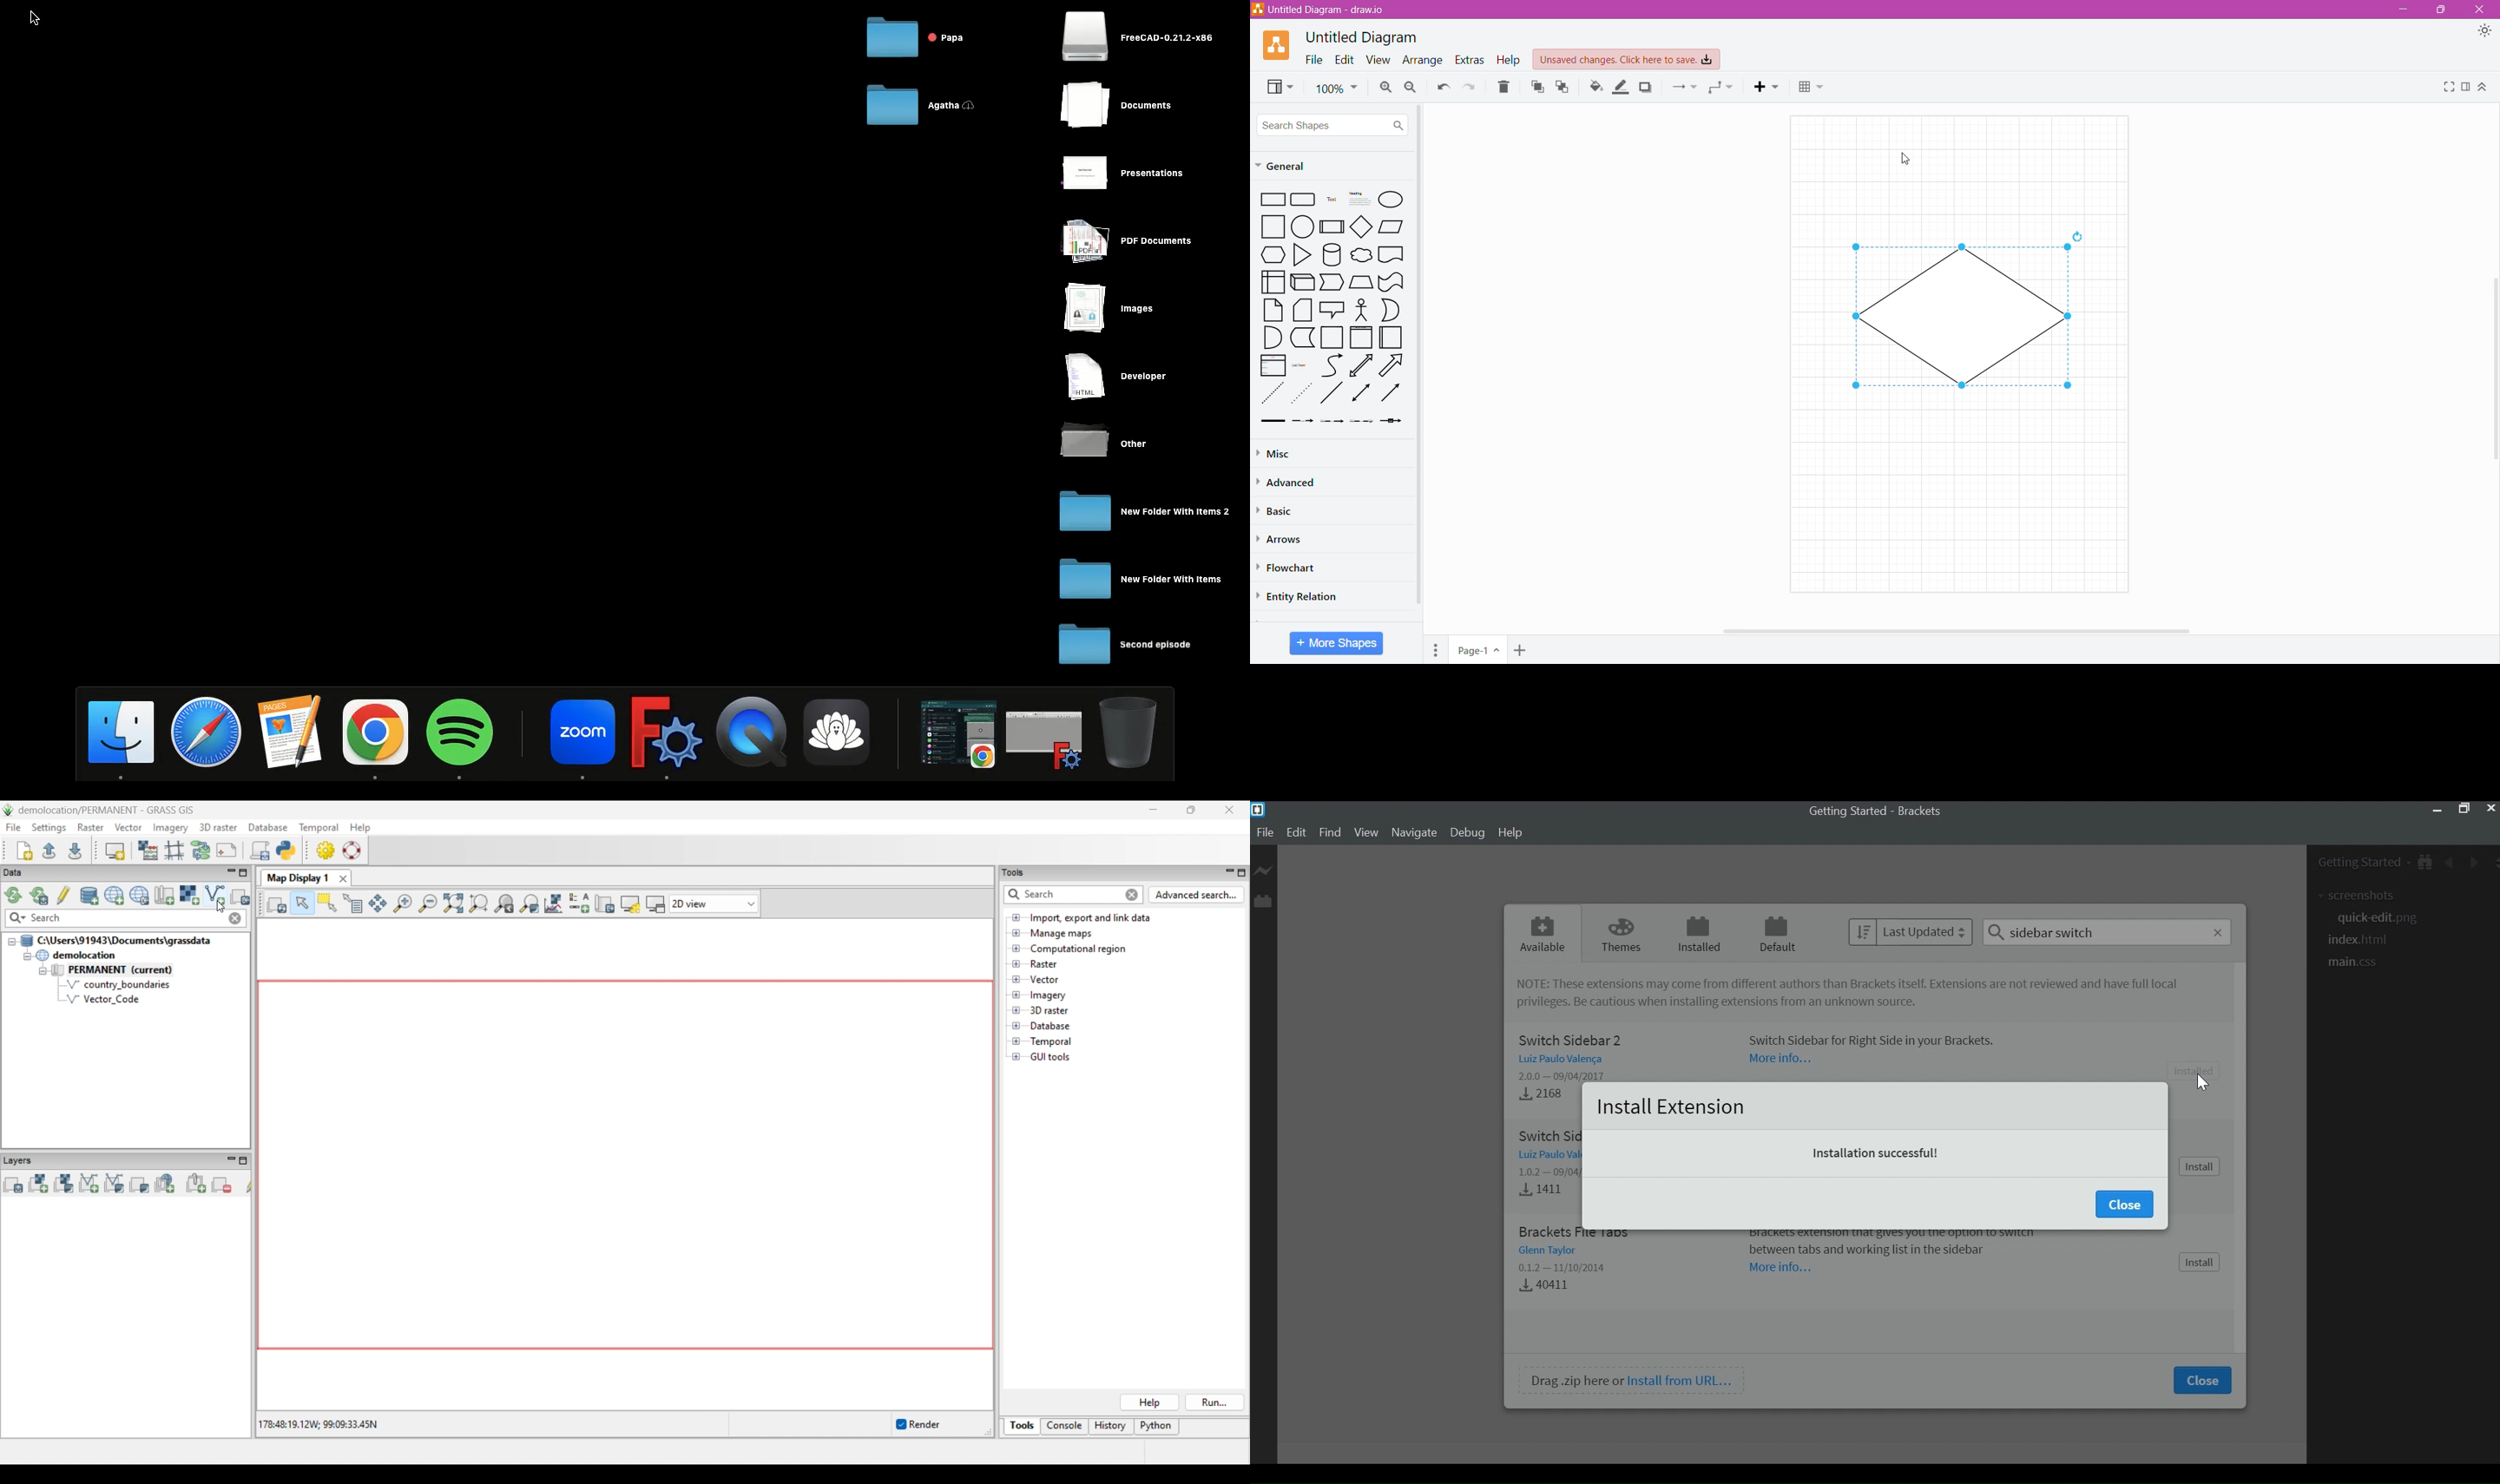 The width and height of the screenshot is (2520, 1484). I want to click on Extras, so click(1469, 59).